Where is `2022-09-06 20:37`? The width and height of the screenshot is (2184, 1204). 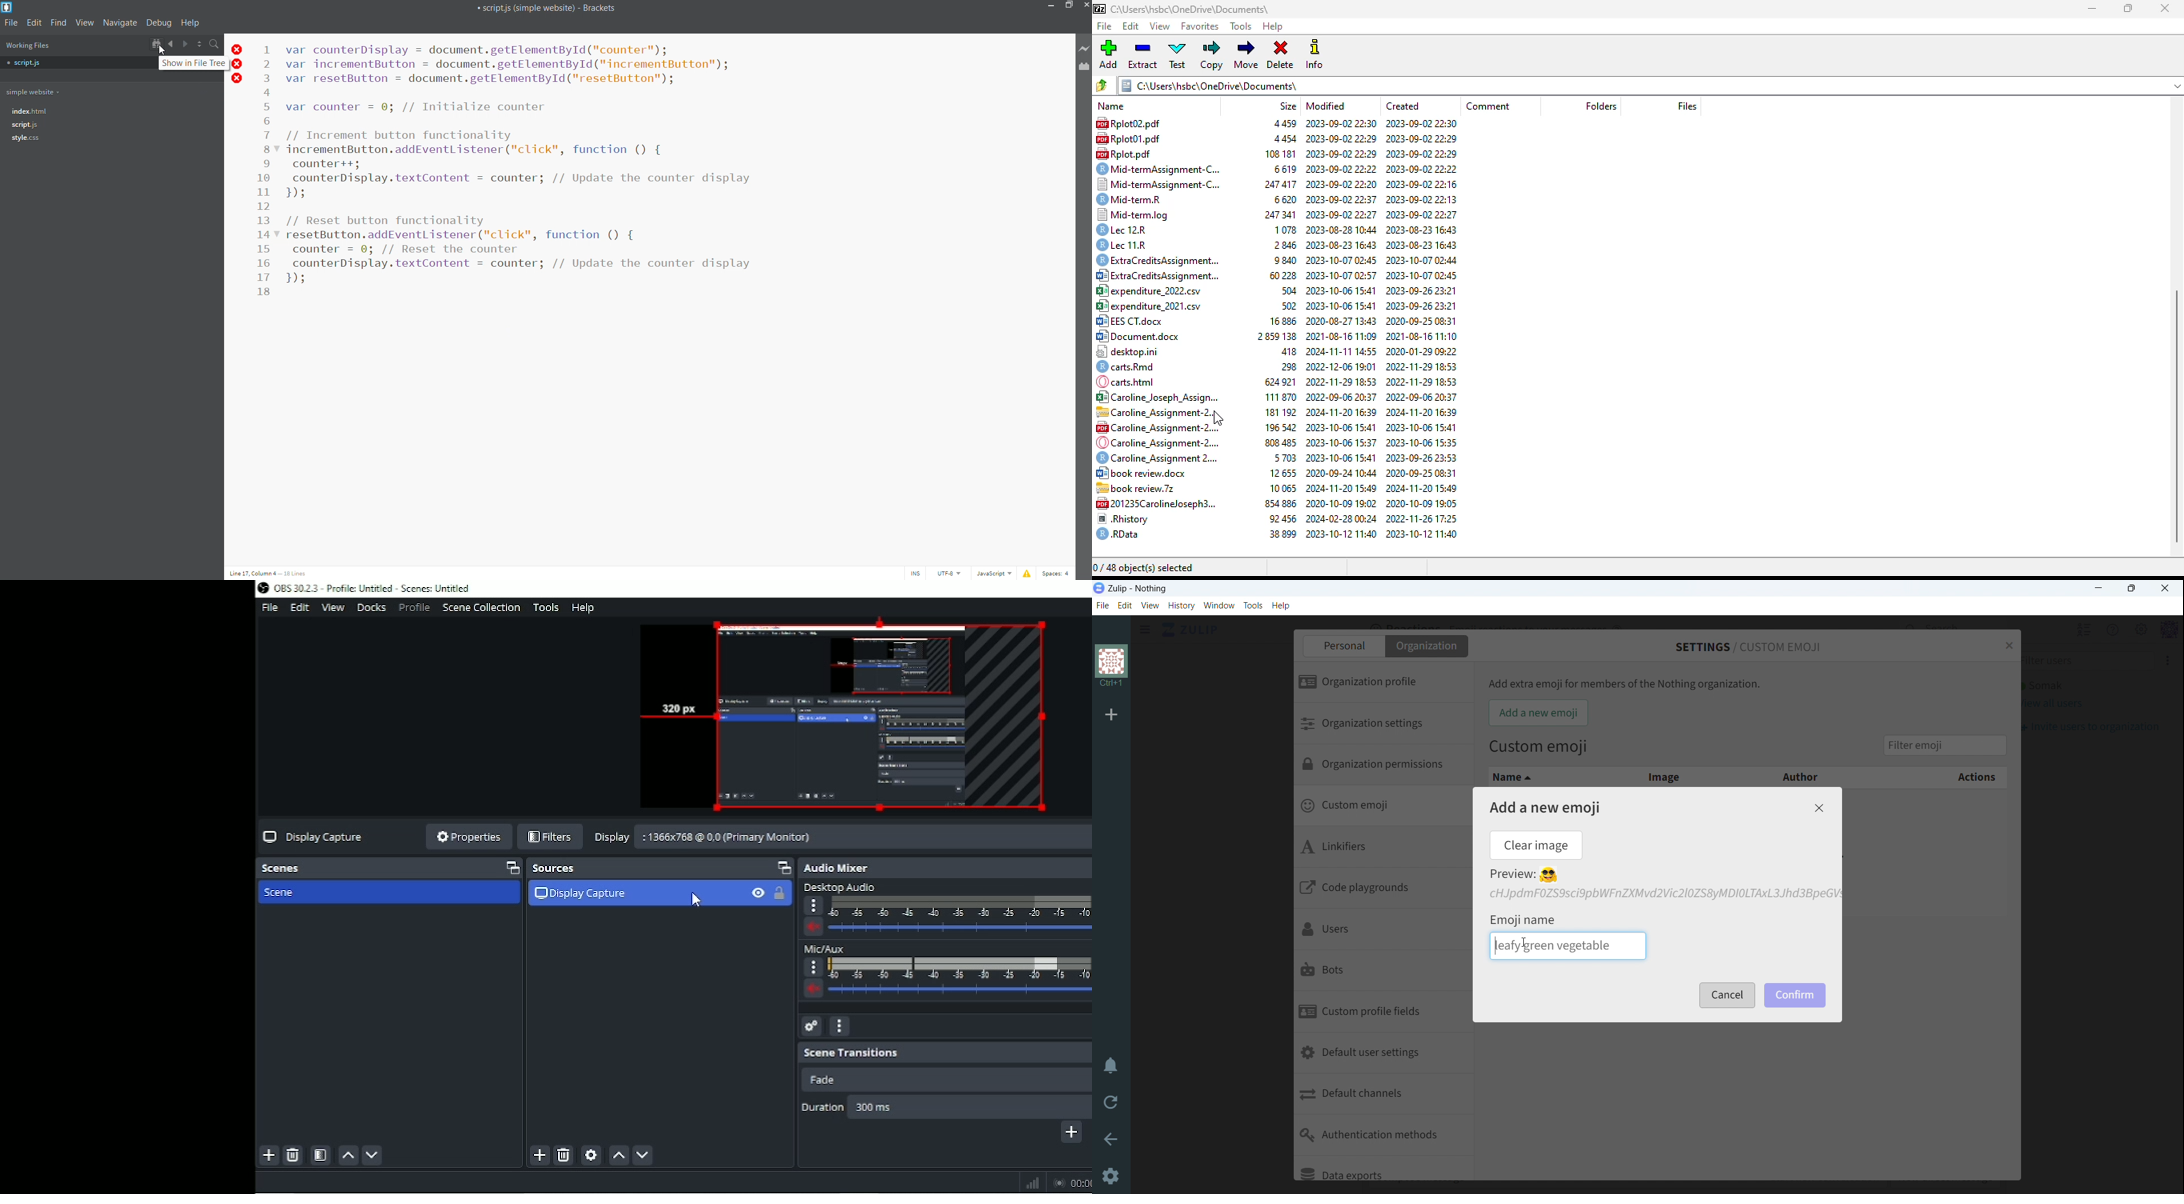
2022-09-06 20:37 is located at coordinates (1421, 396).